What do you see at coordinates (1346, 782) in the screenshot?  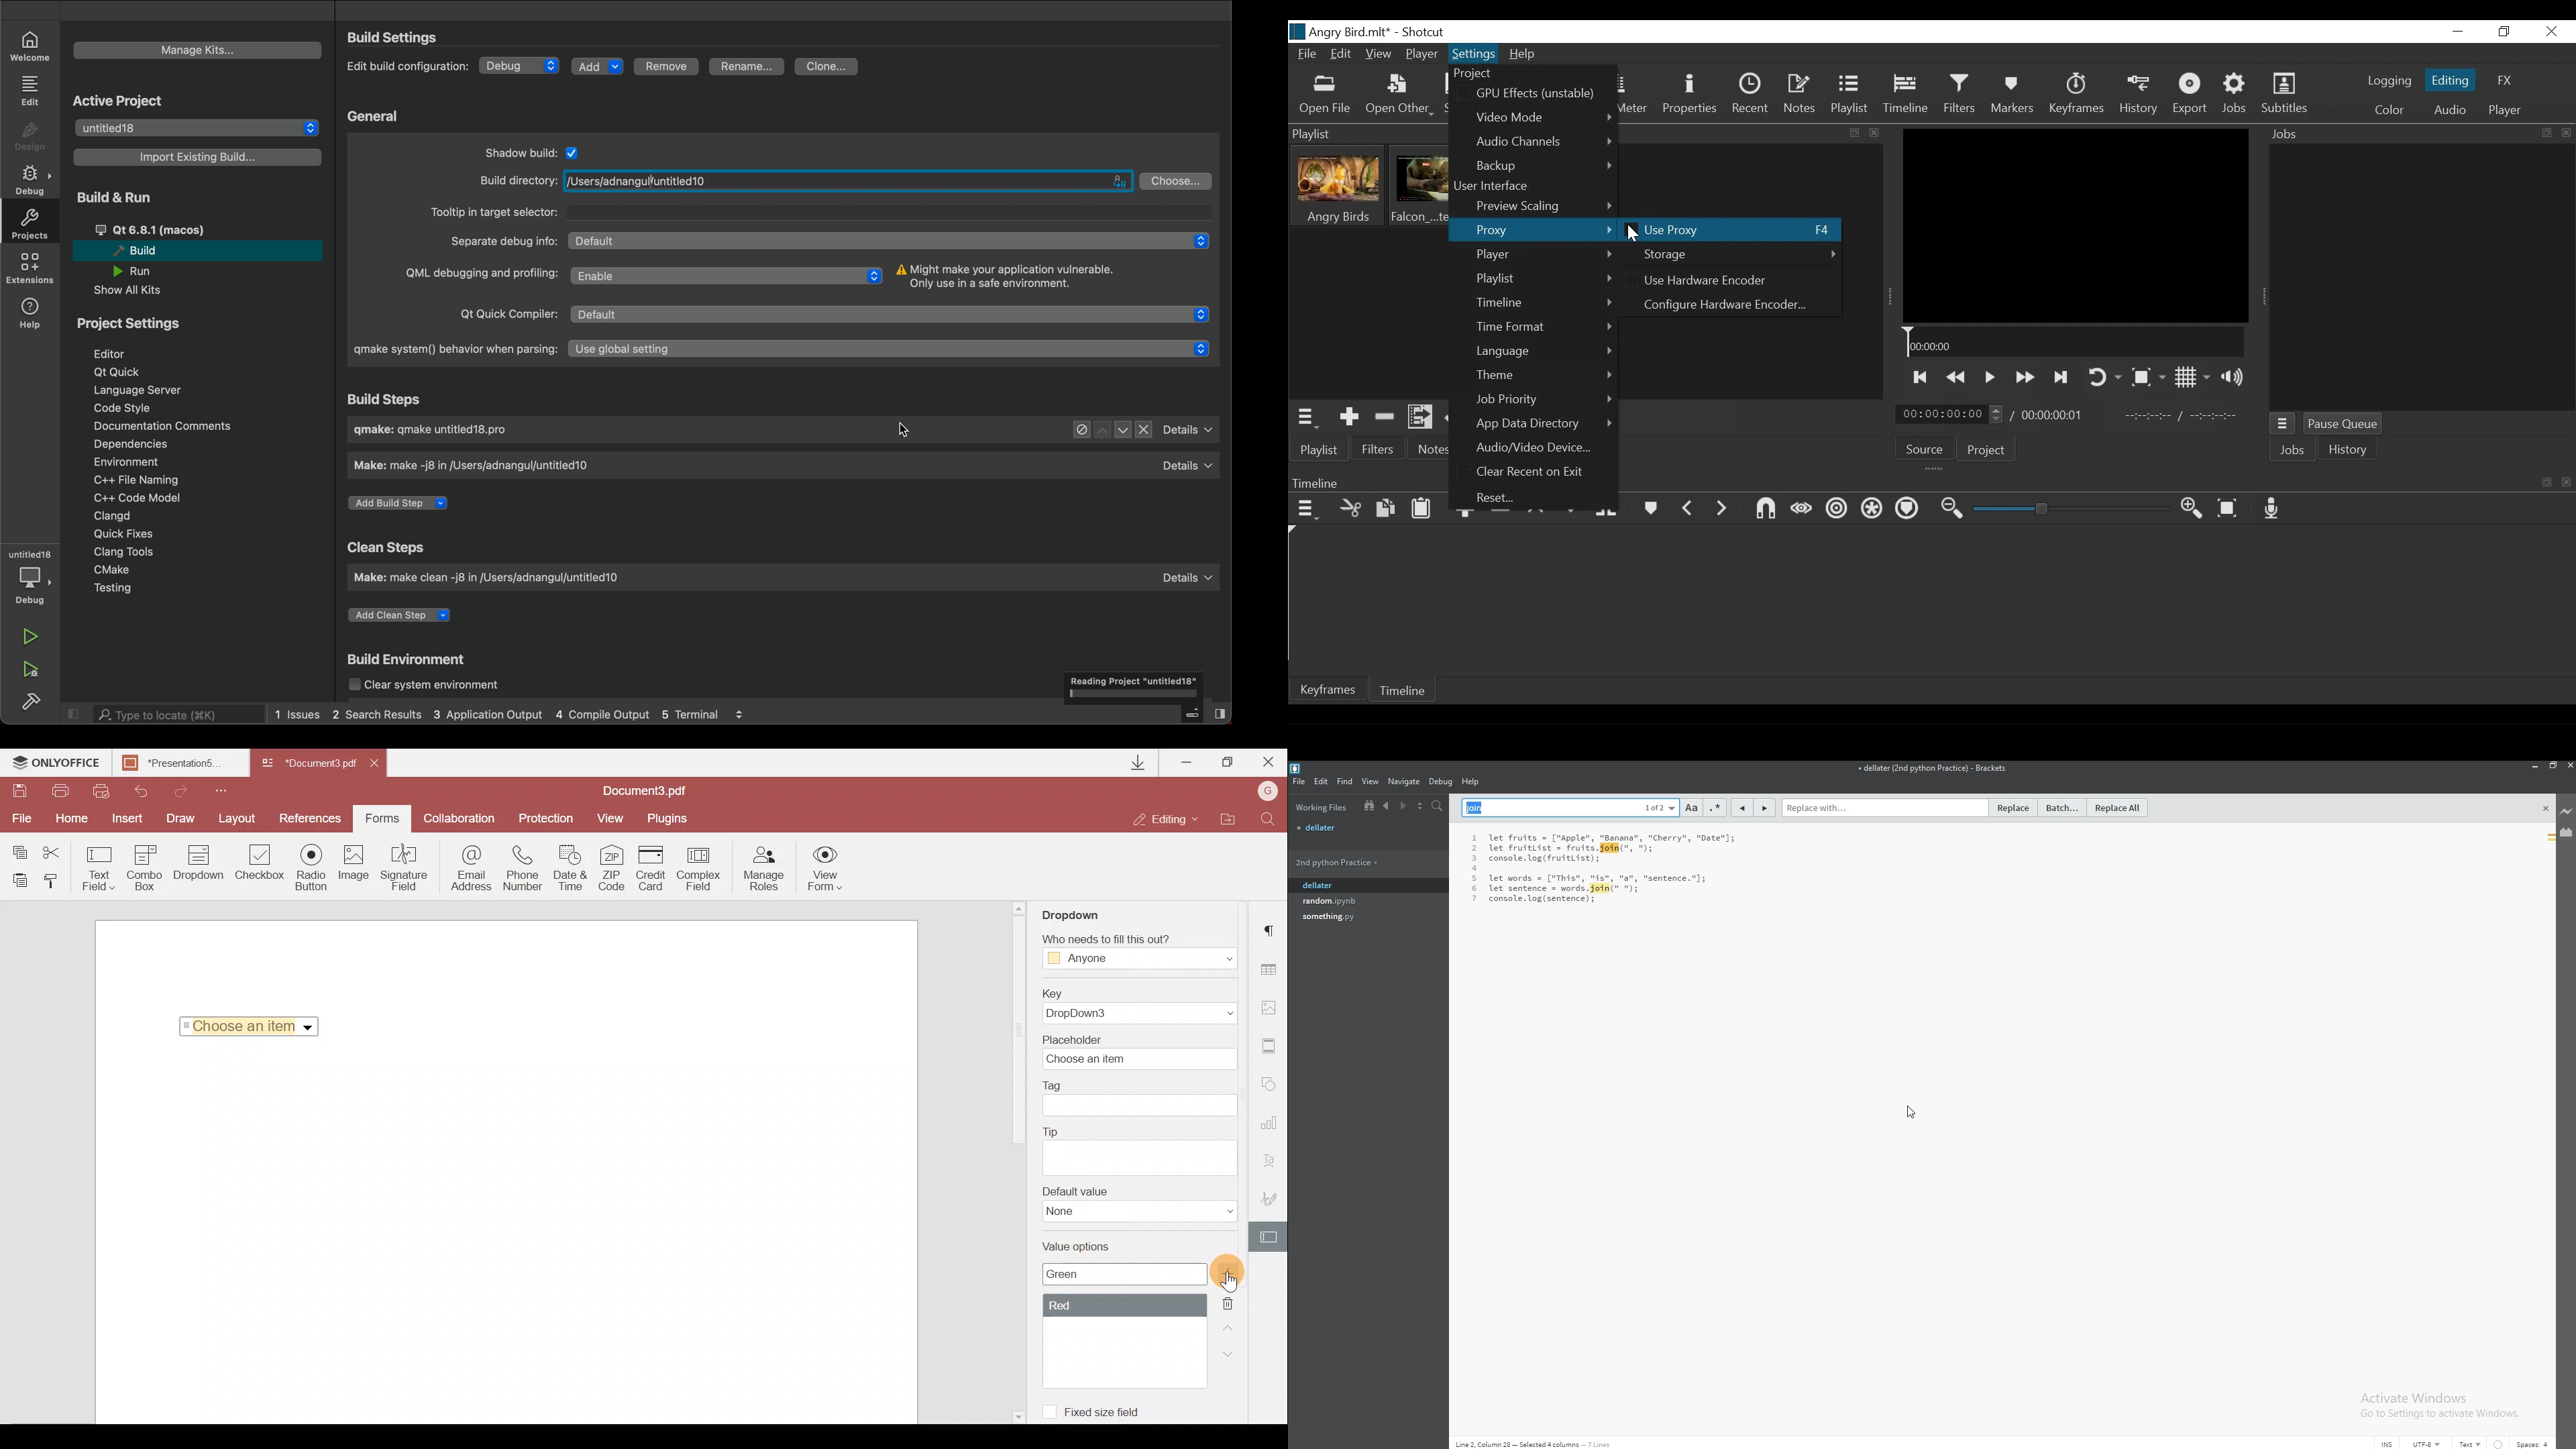 I see `find` at bounding box center [1346, 782].